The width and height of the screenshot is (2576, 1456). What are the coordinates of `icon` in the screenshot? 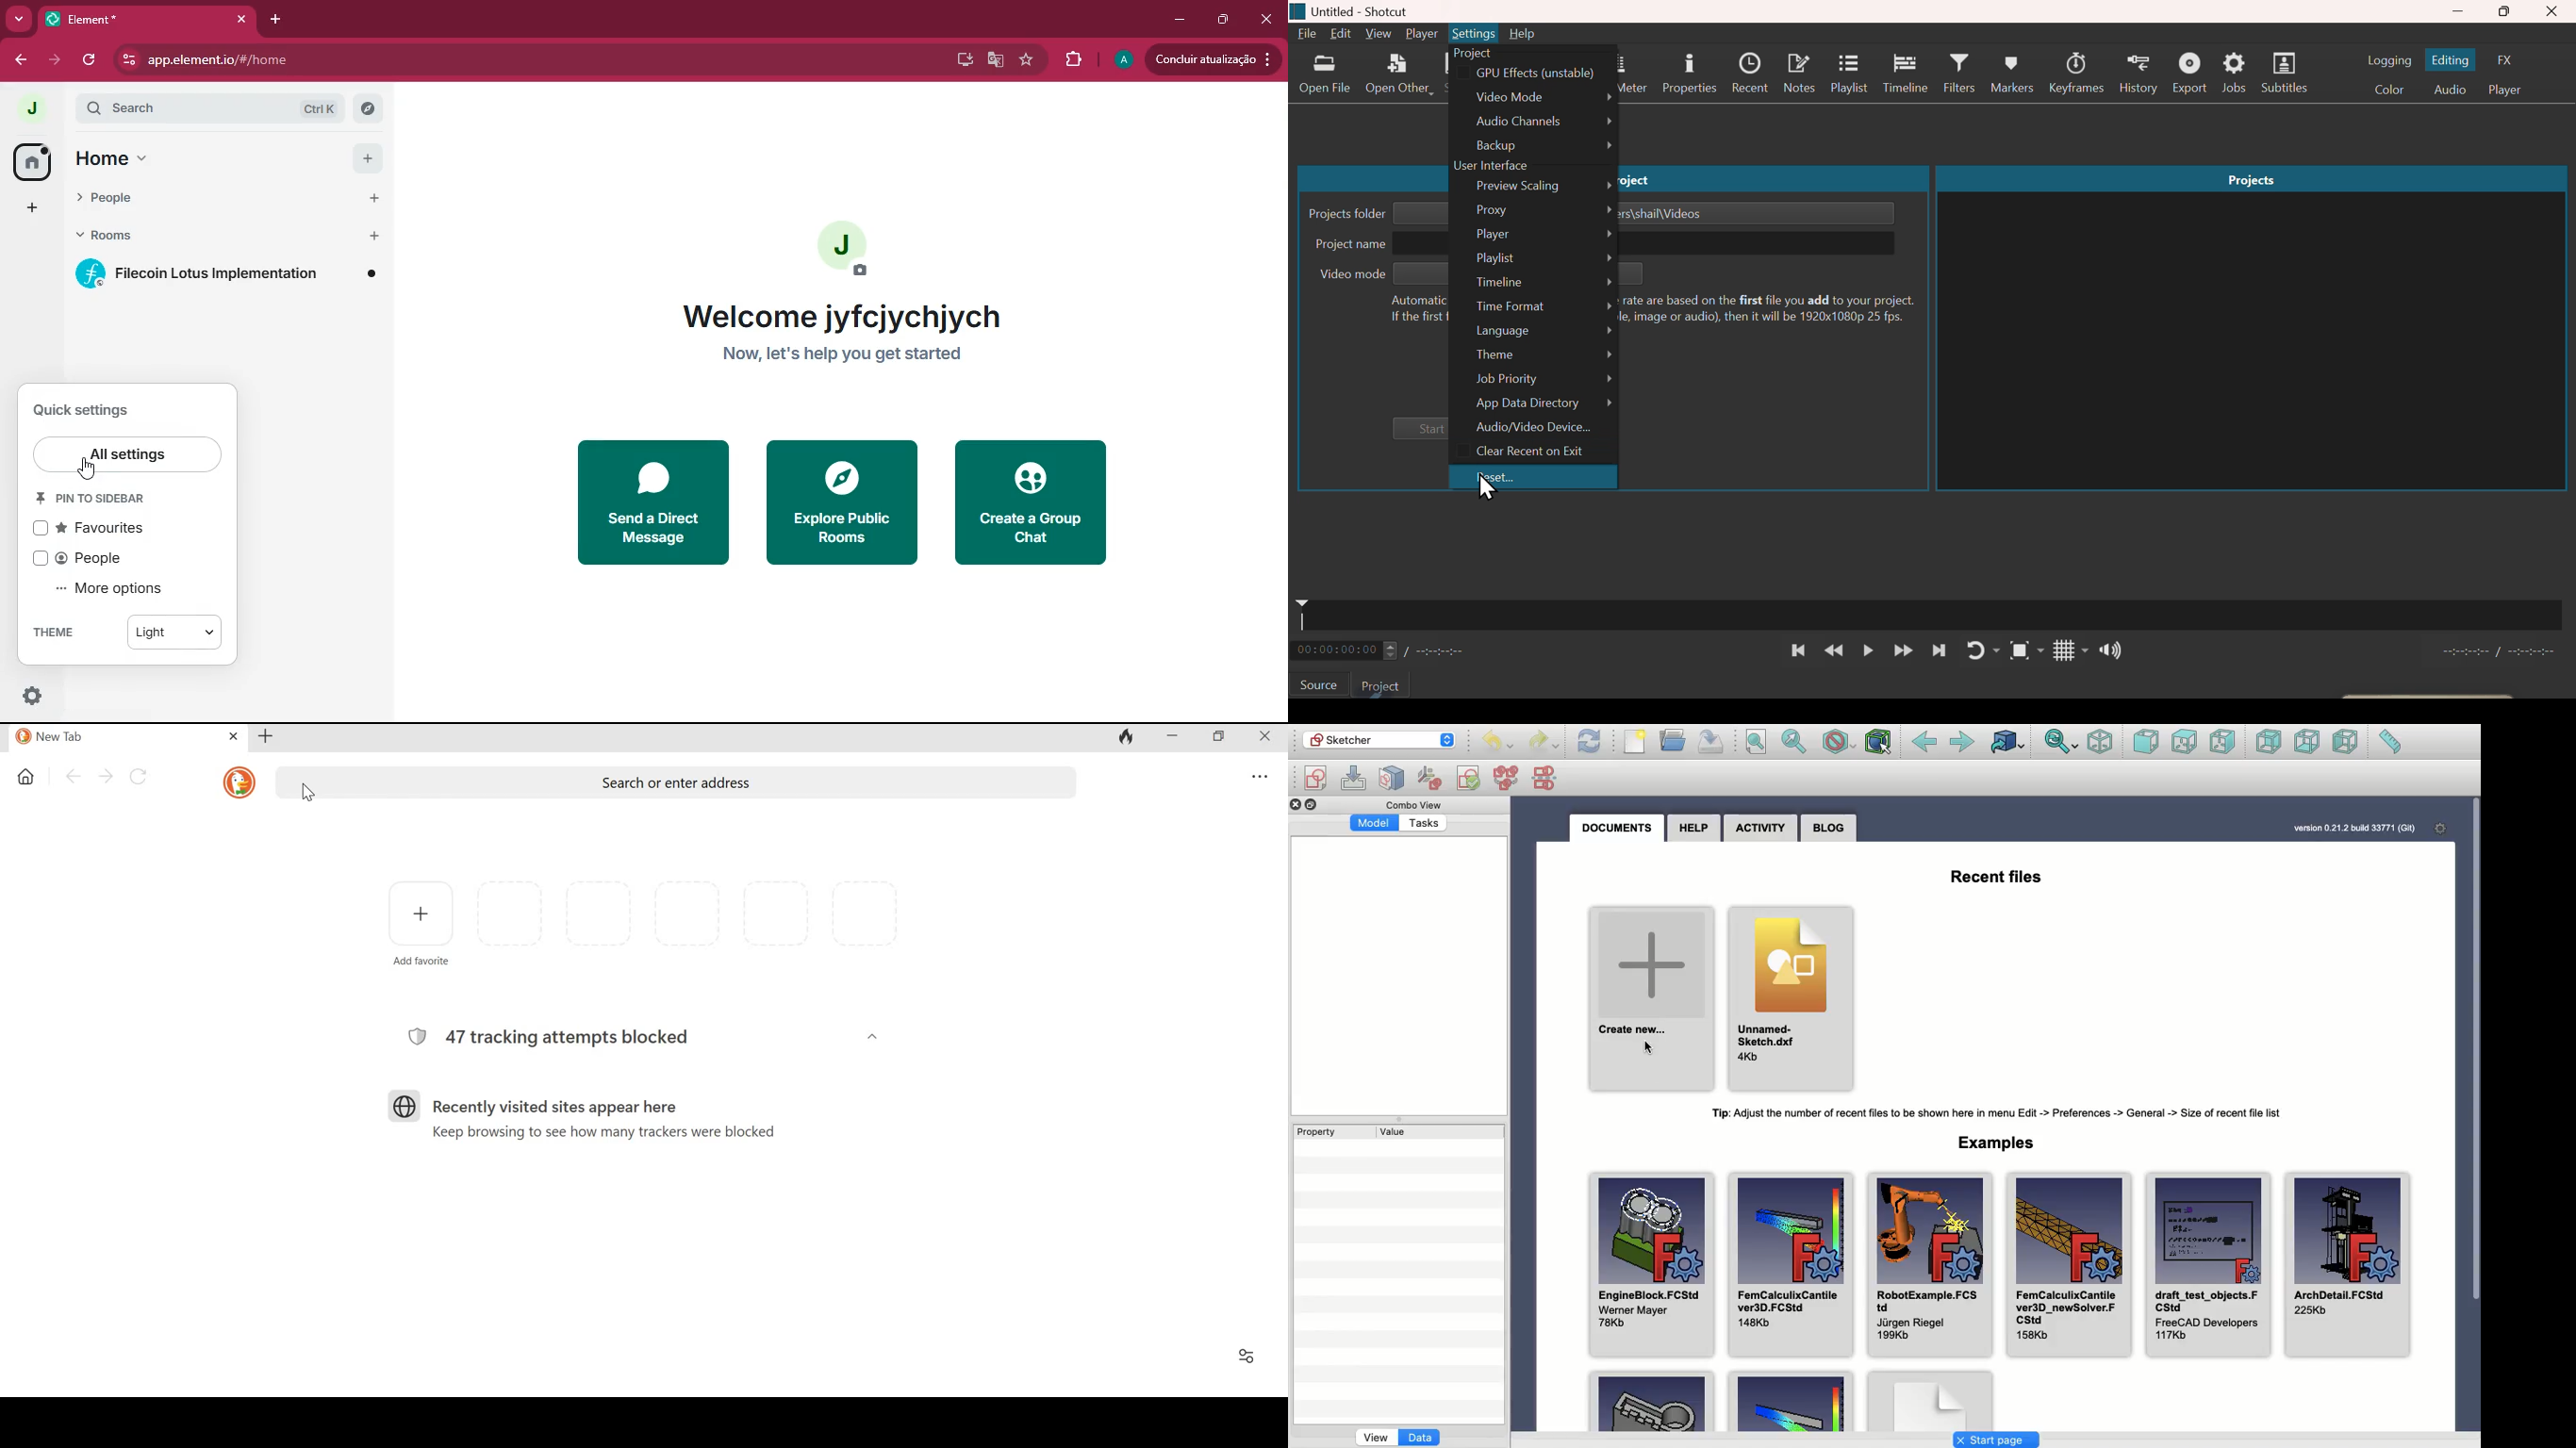 It's located at (238, 782).